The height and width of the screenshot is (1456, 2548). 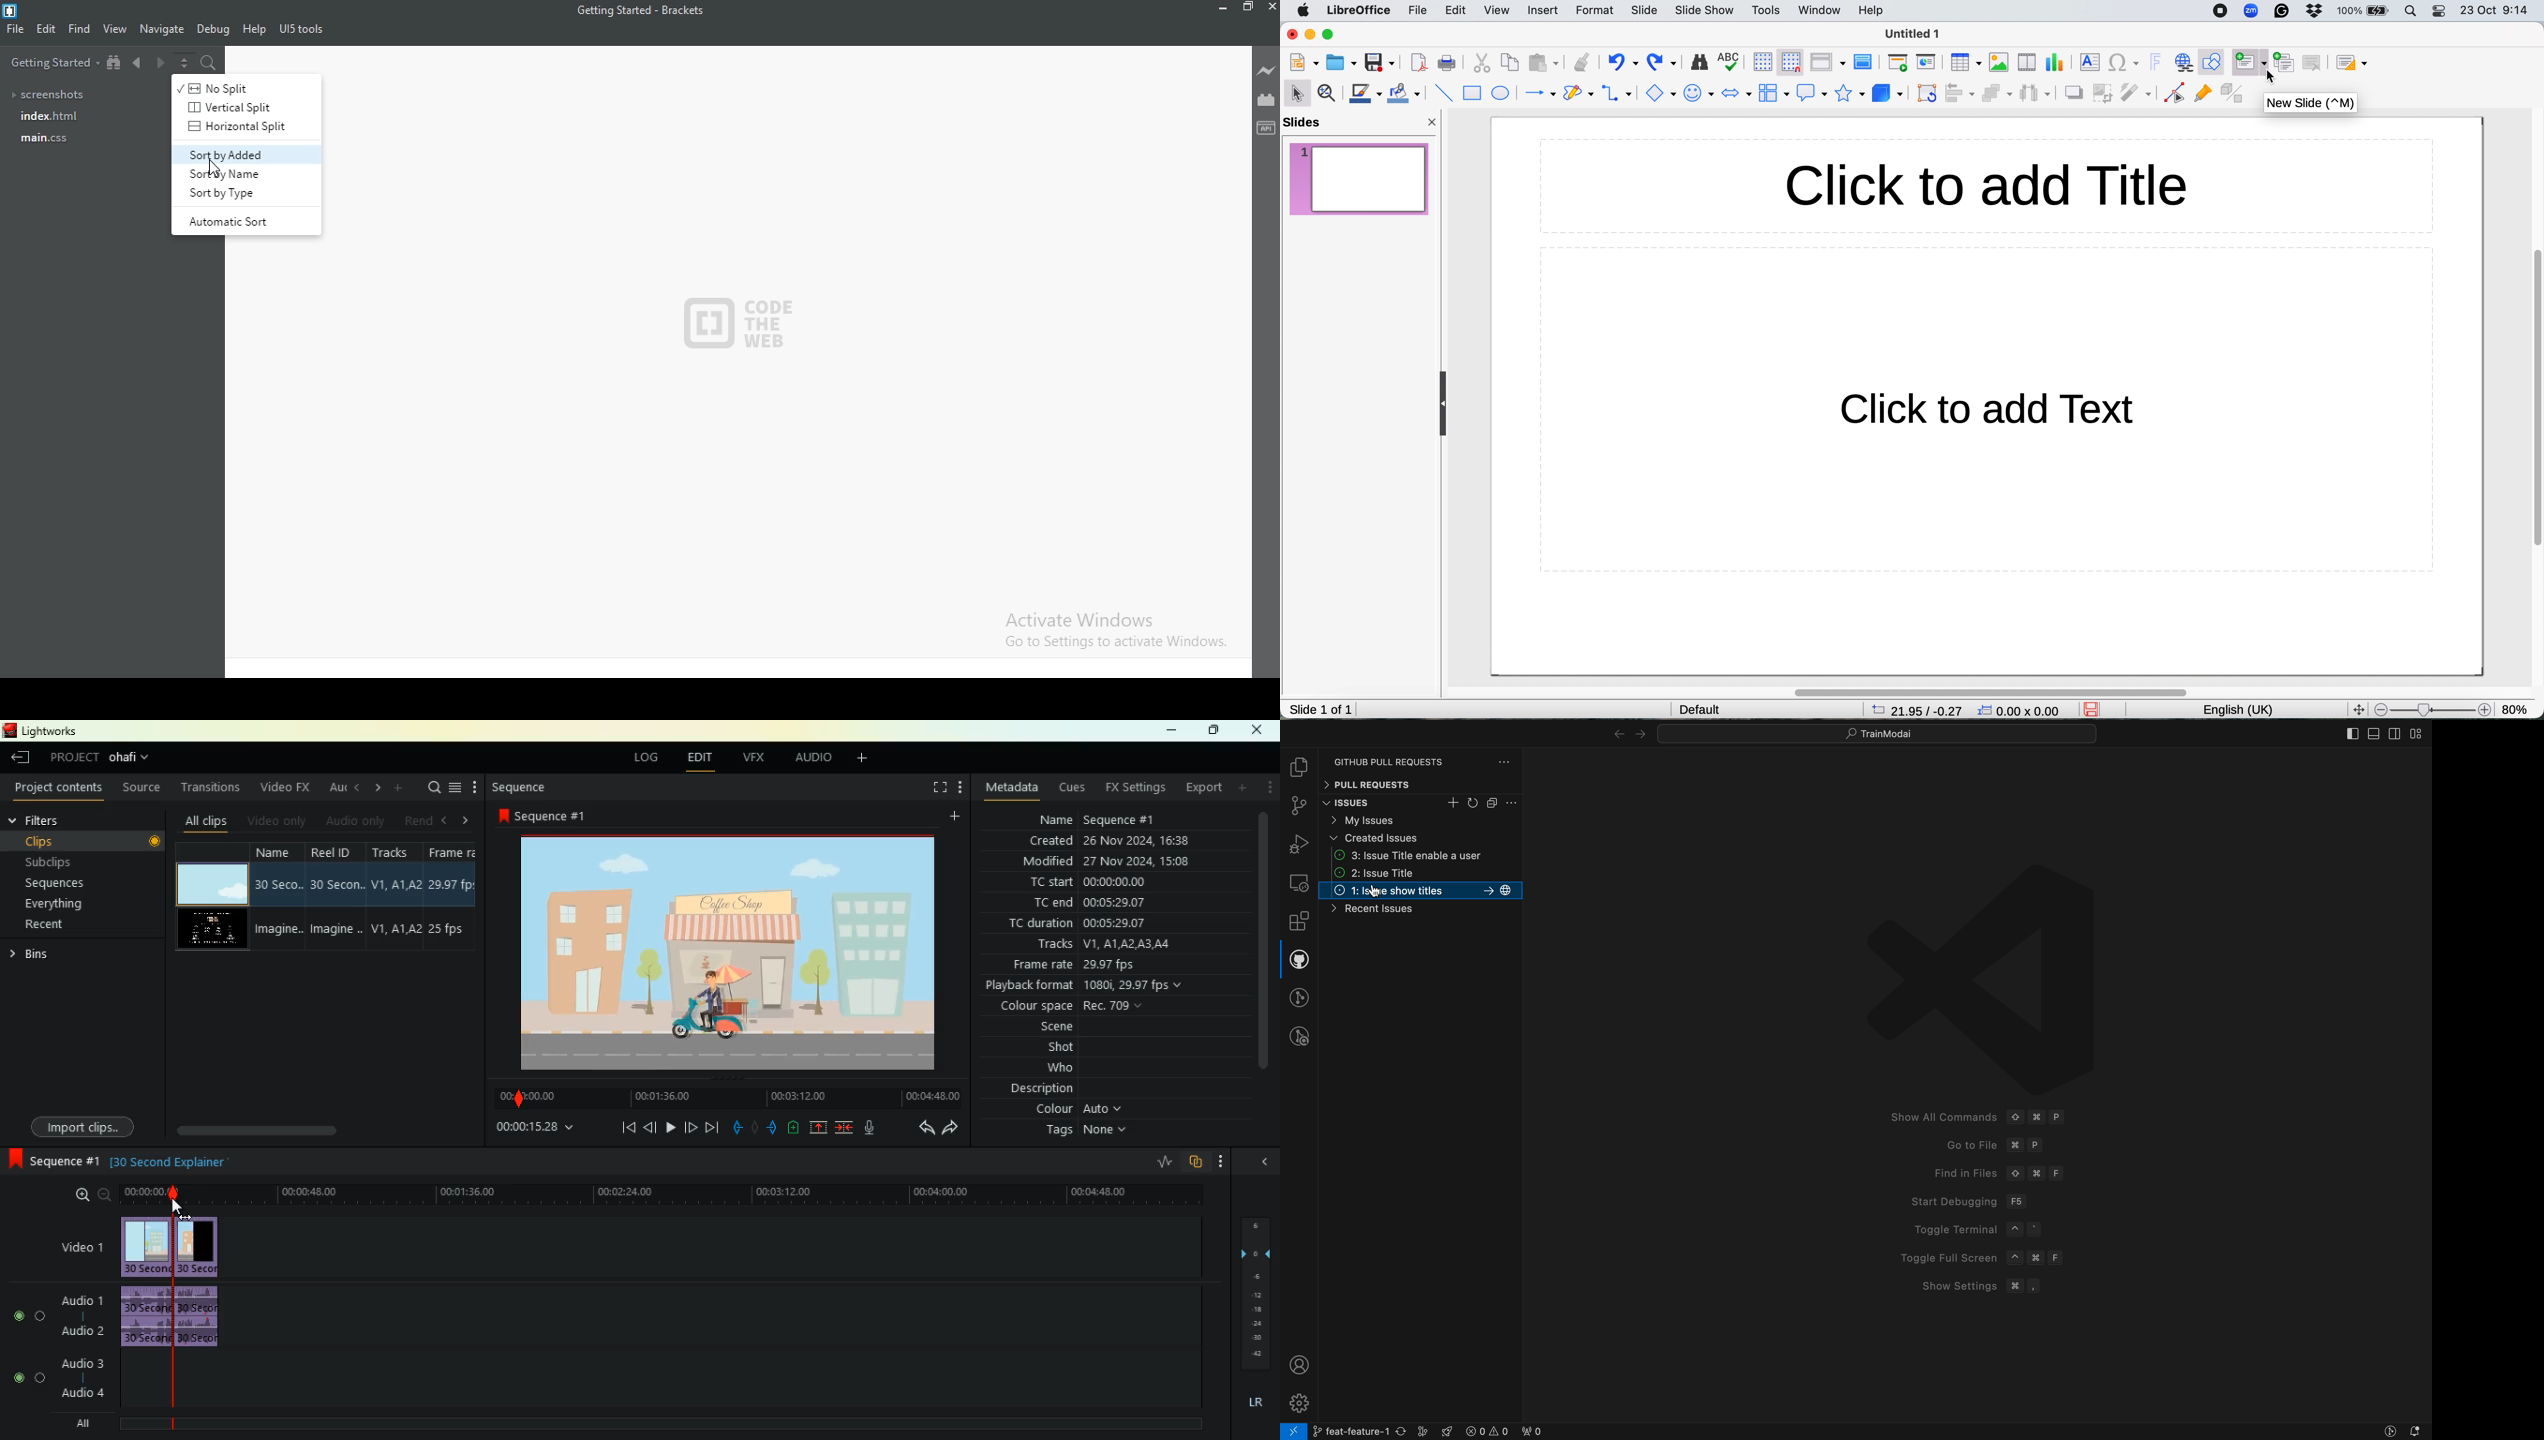 I want to click on dropbox, so click(x=2319, y=11).